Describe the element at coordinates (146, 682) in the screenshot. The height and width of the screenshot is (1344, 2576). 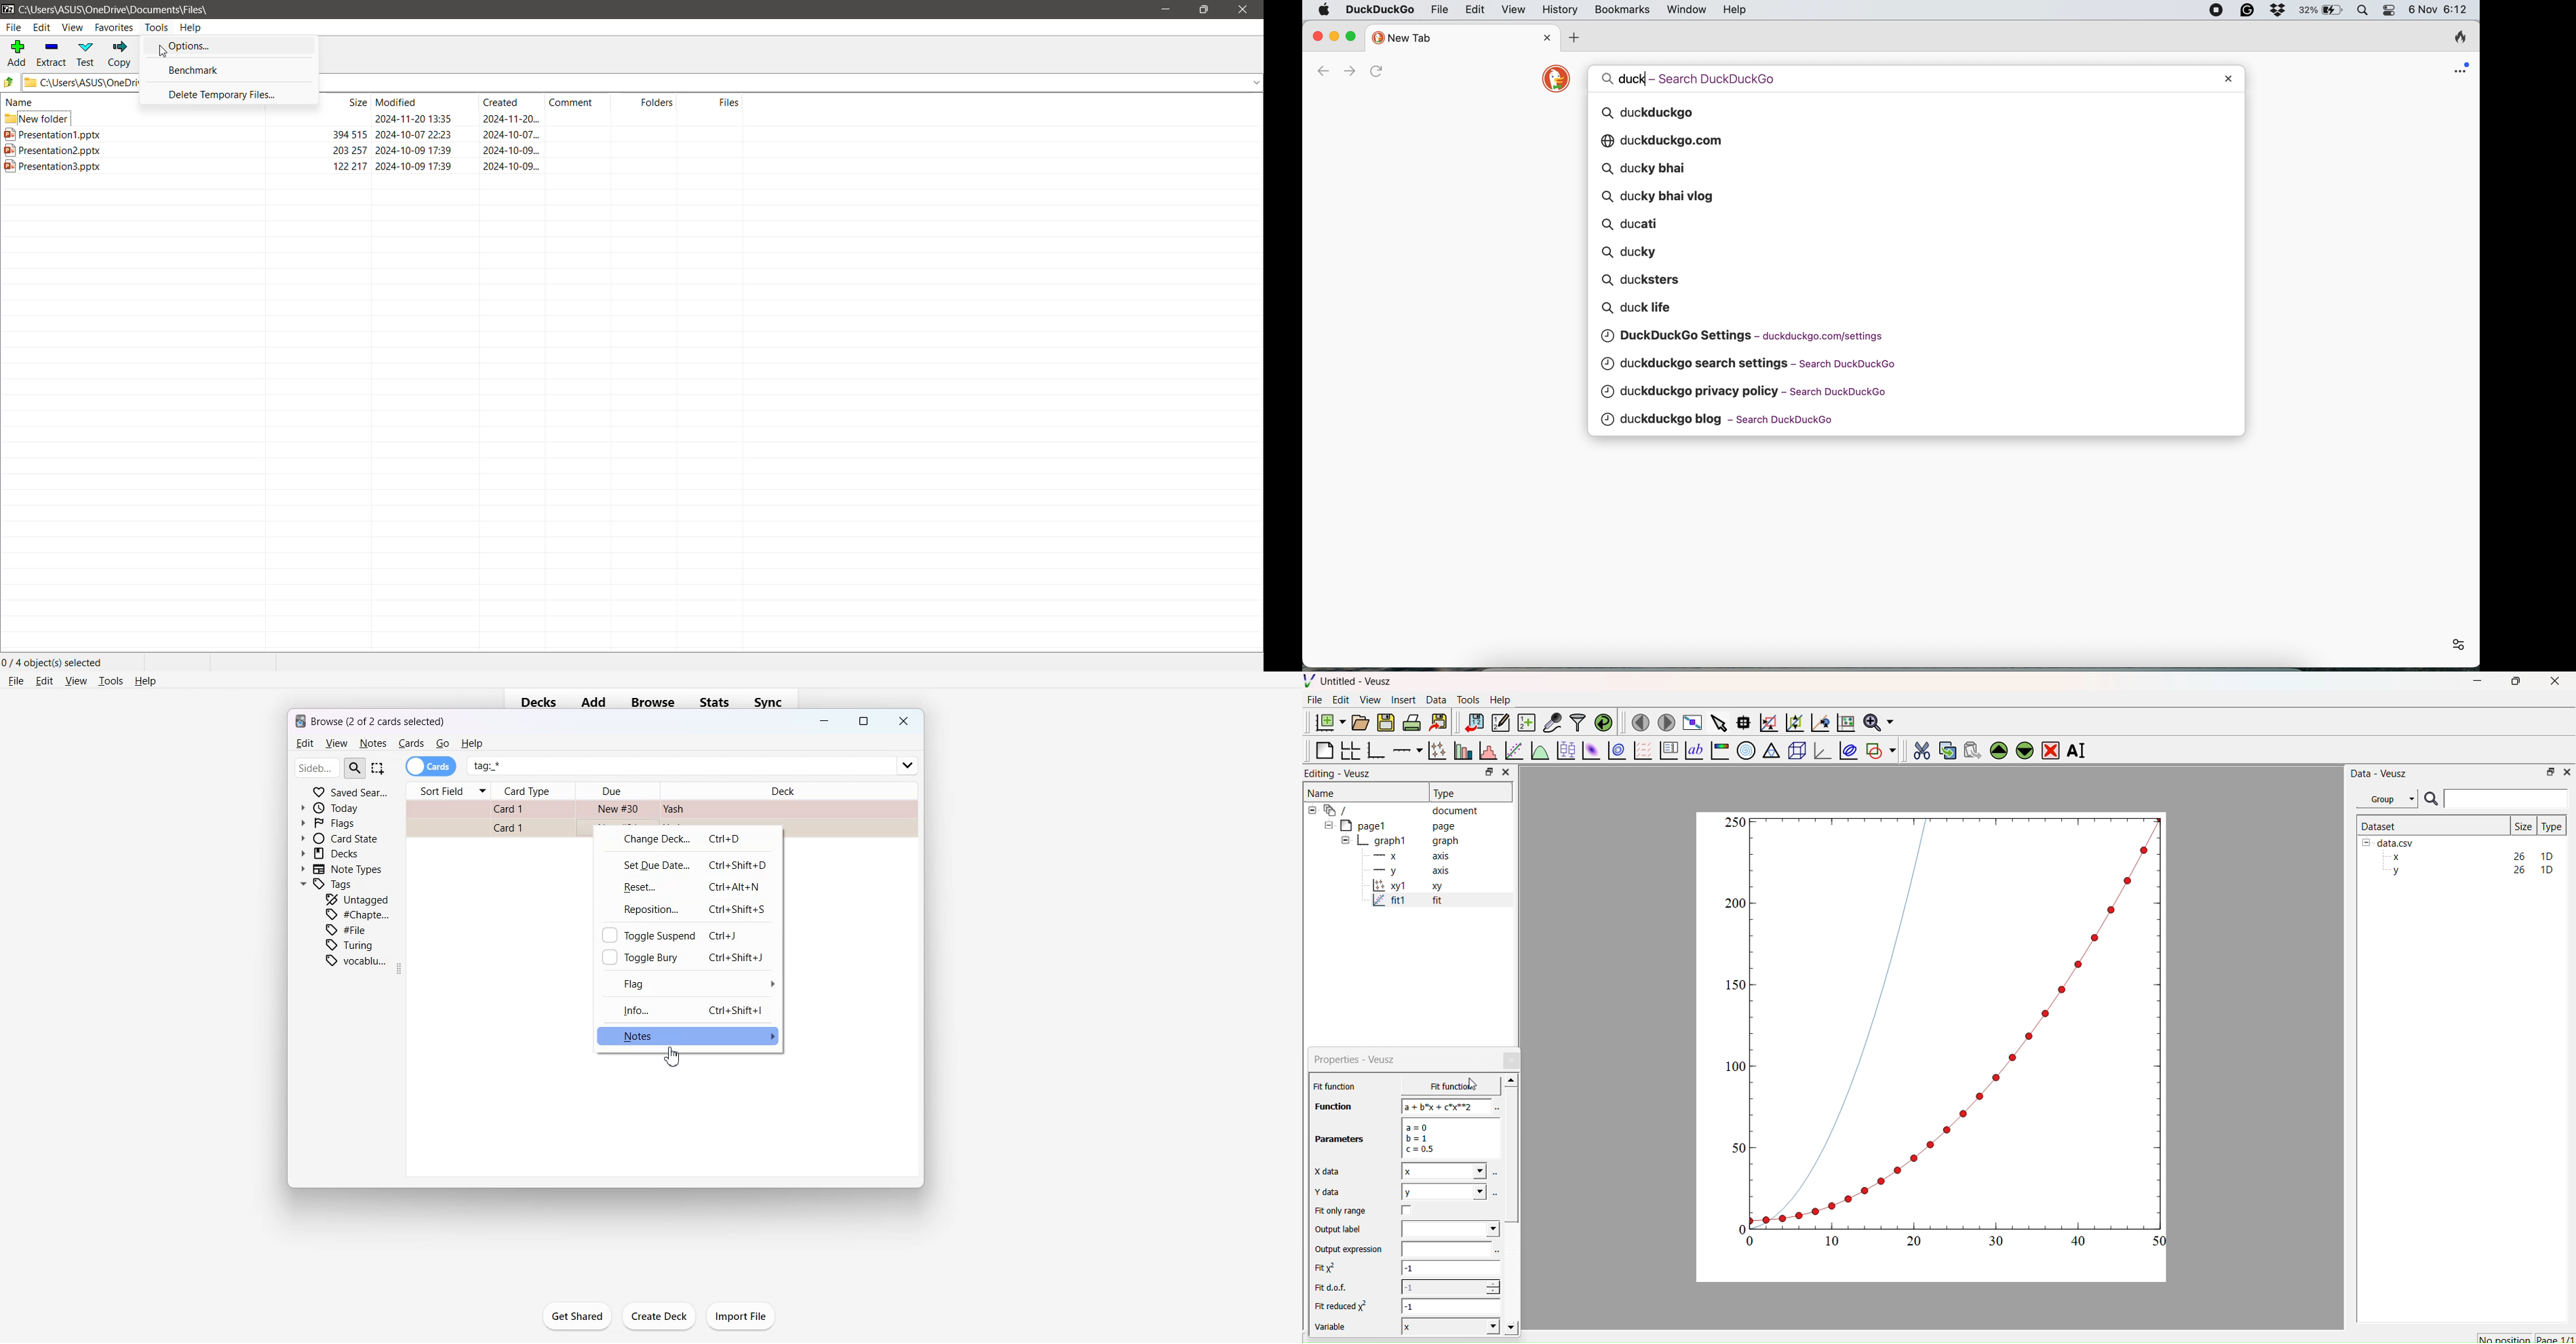
I see `Help` at that location.